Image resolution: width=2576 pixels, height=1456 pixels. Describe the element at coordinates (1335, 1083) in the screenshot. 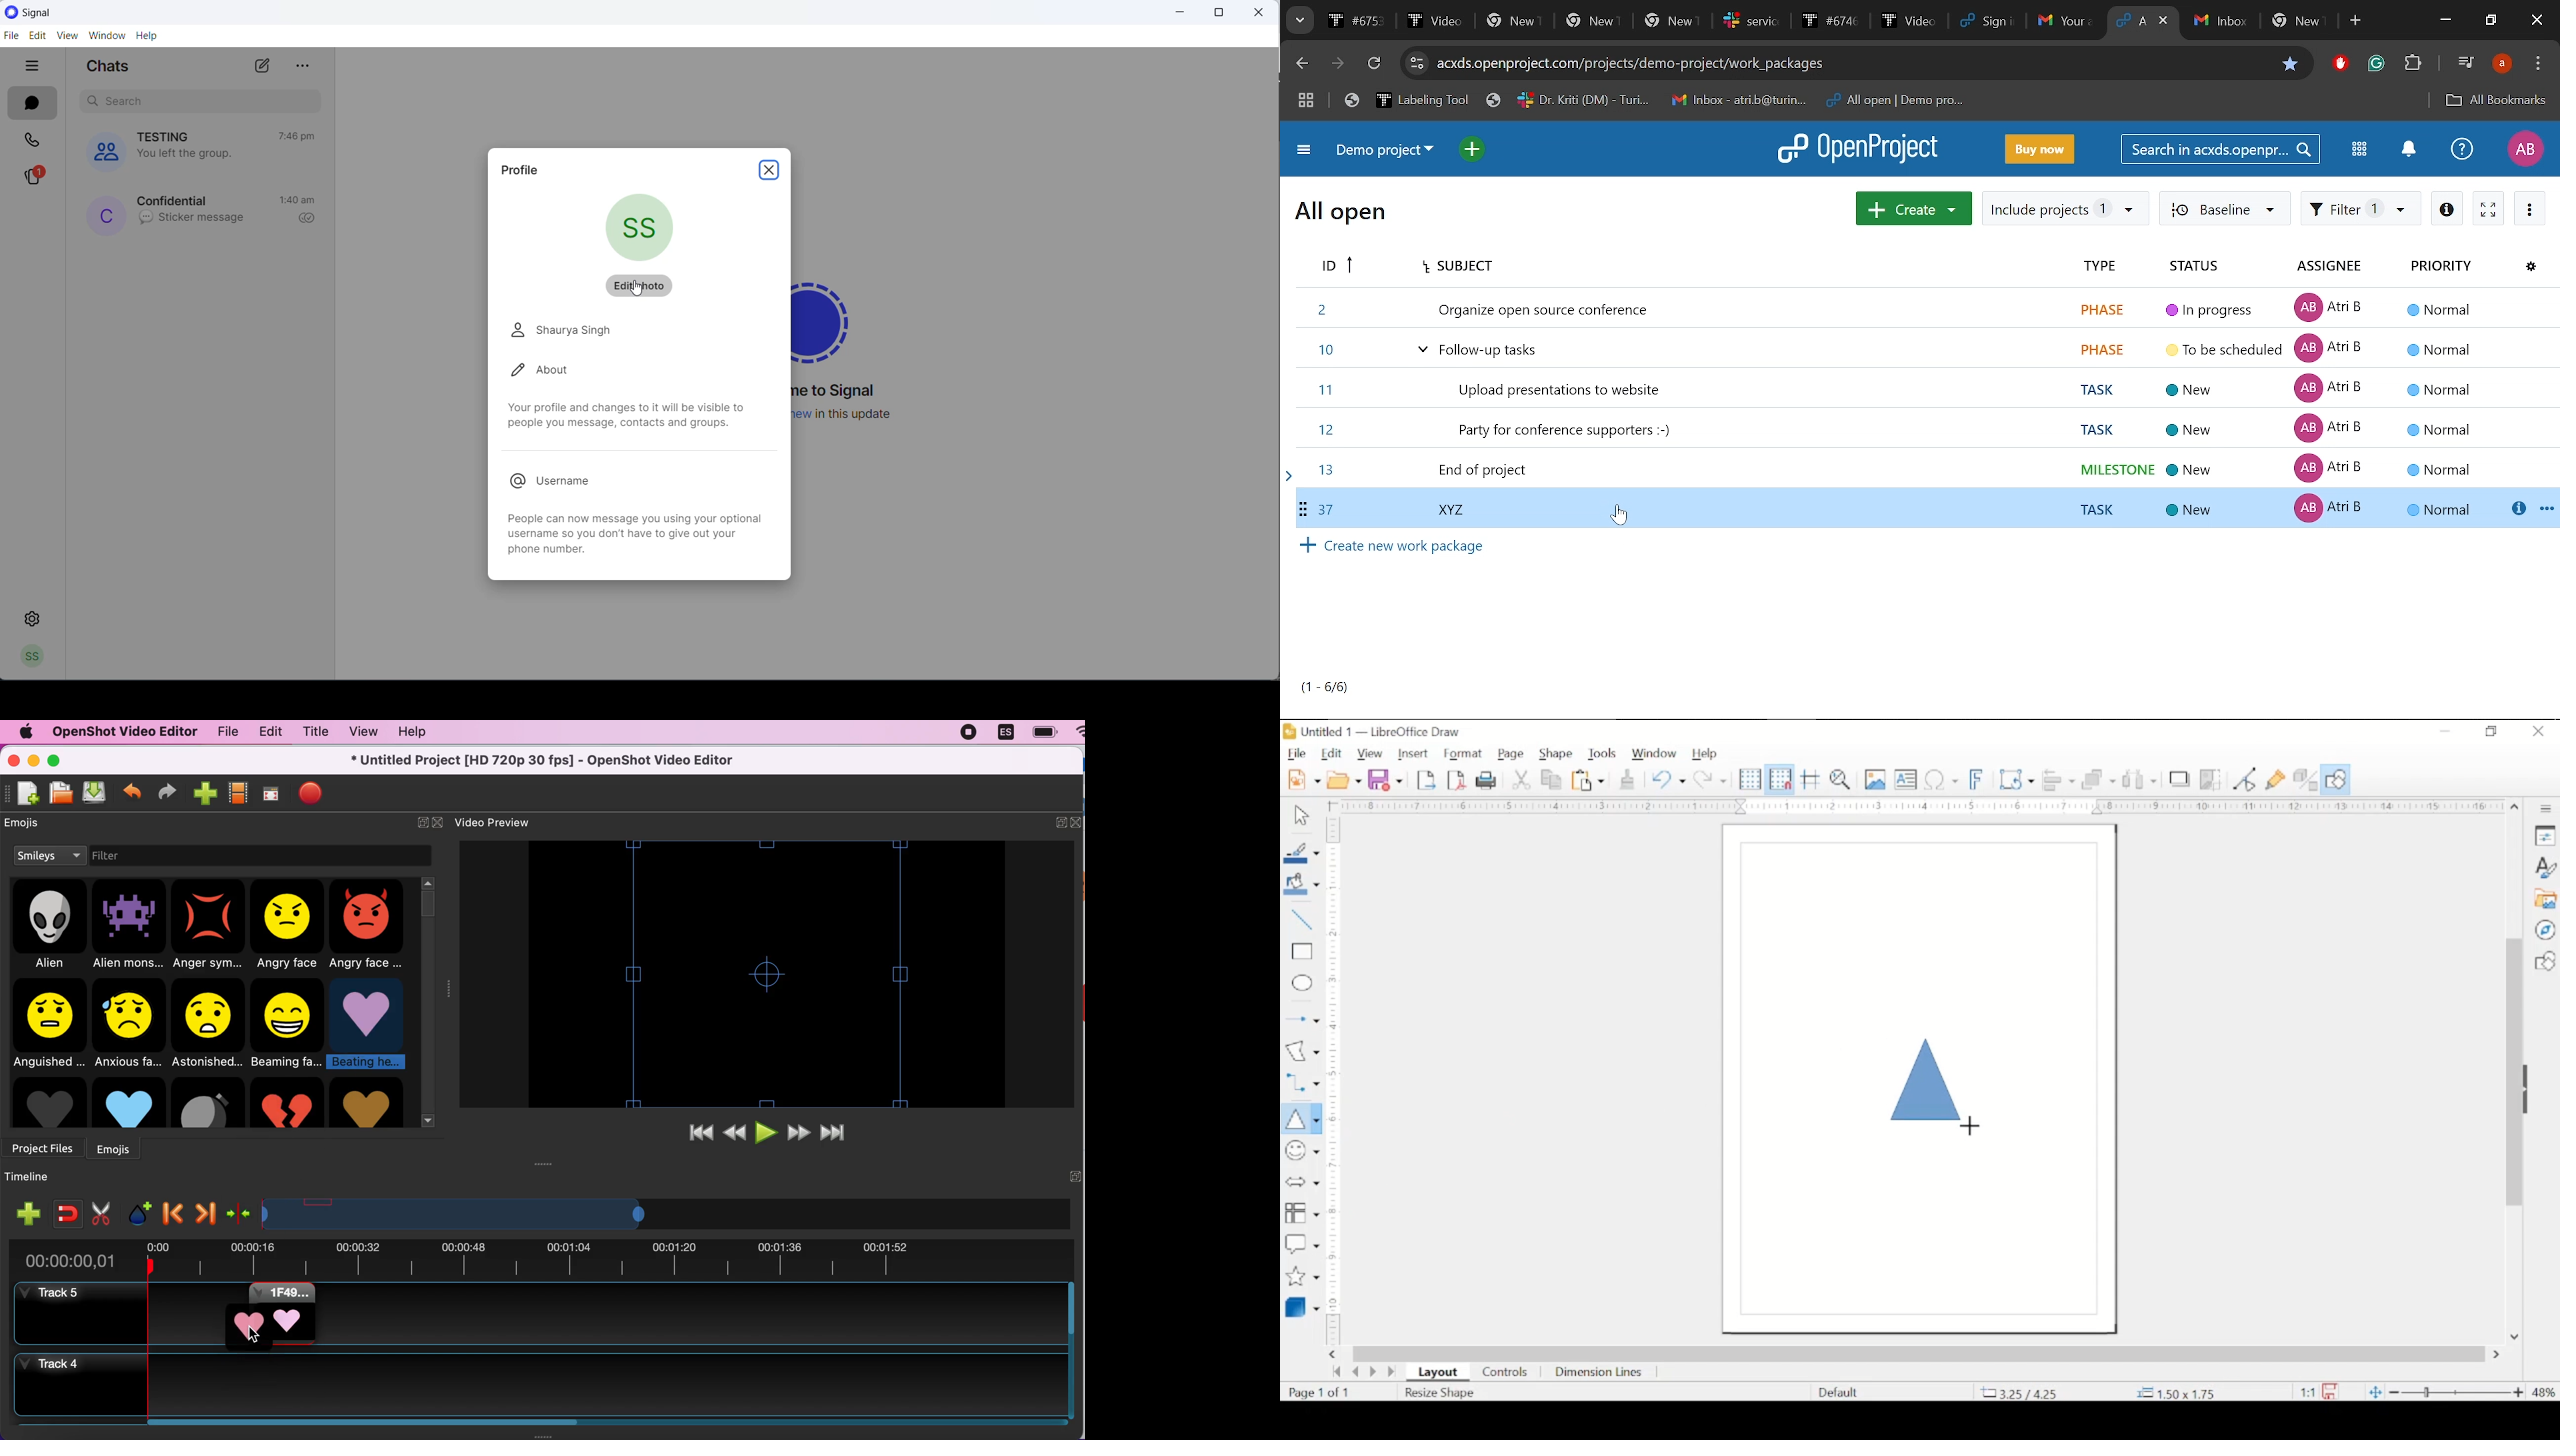

I see `margin` at that location.